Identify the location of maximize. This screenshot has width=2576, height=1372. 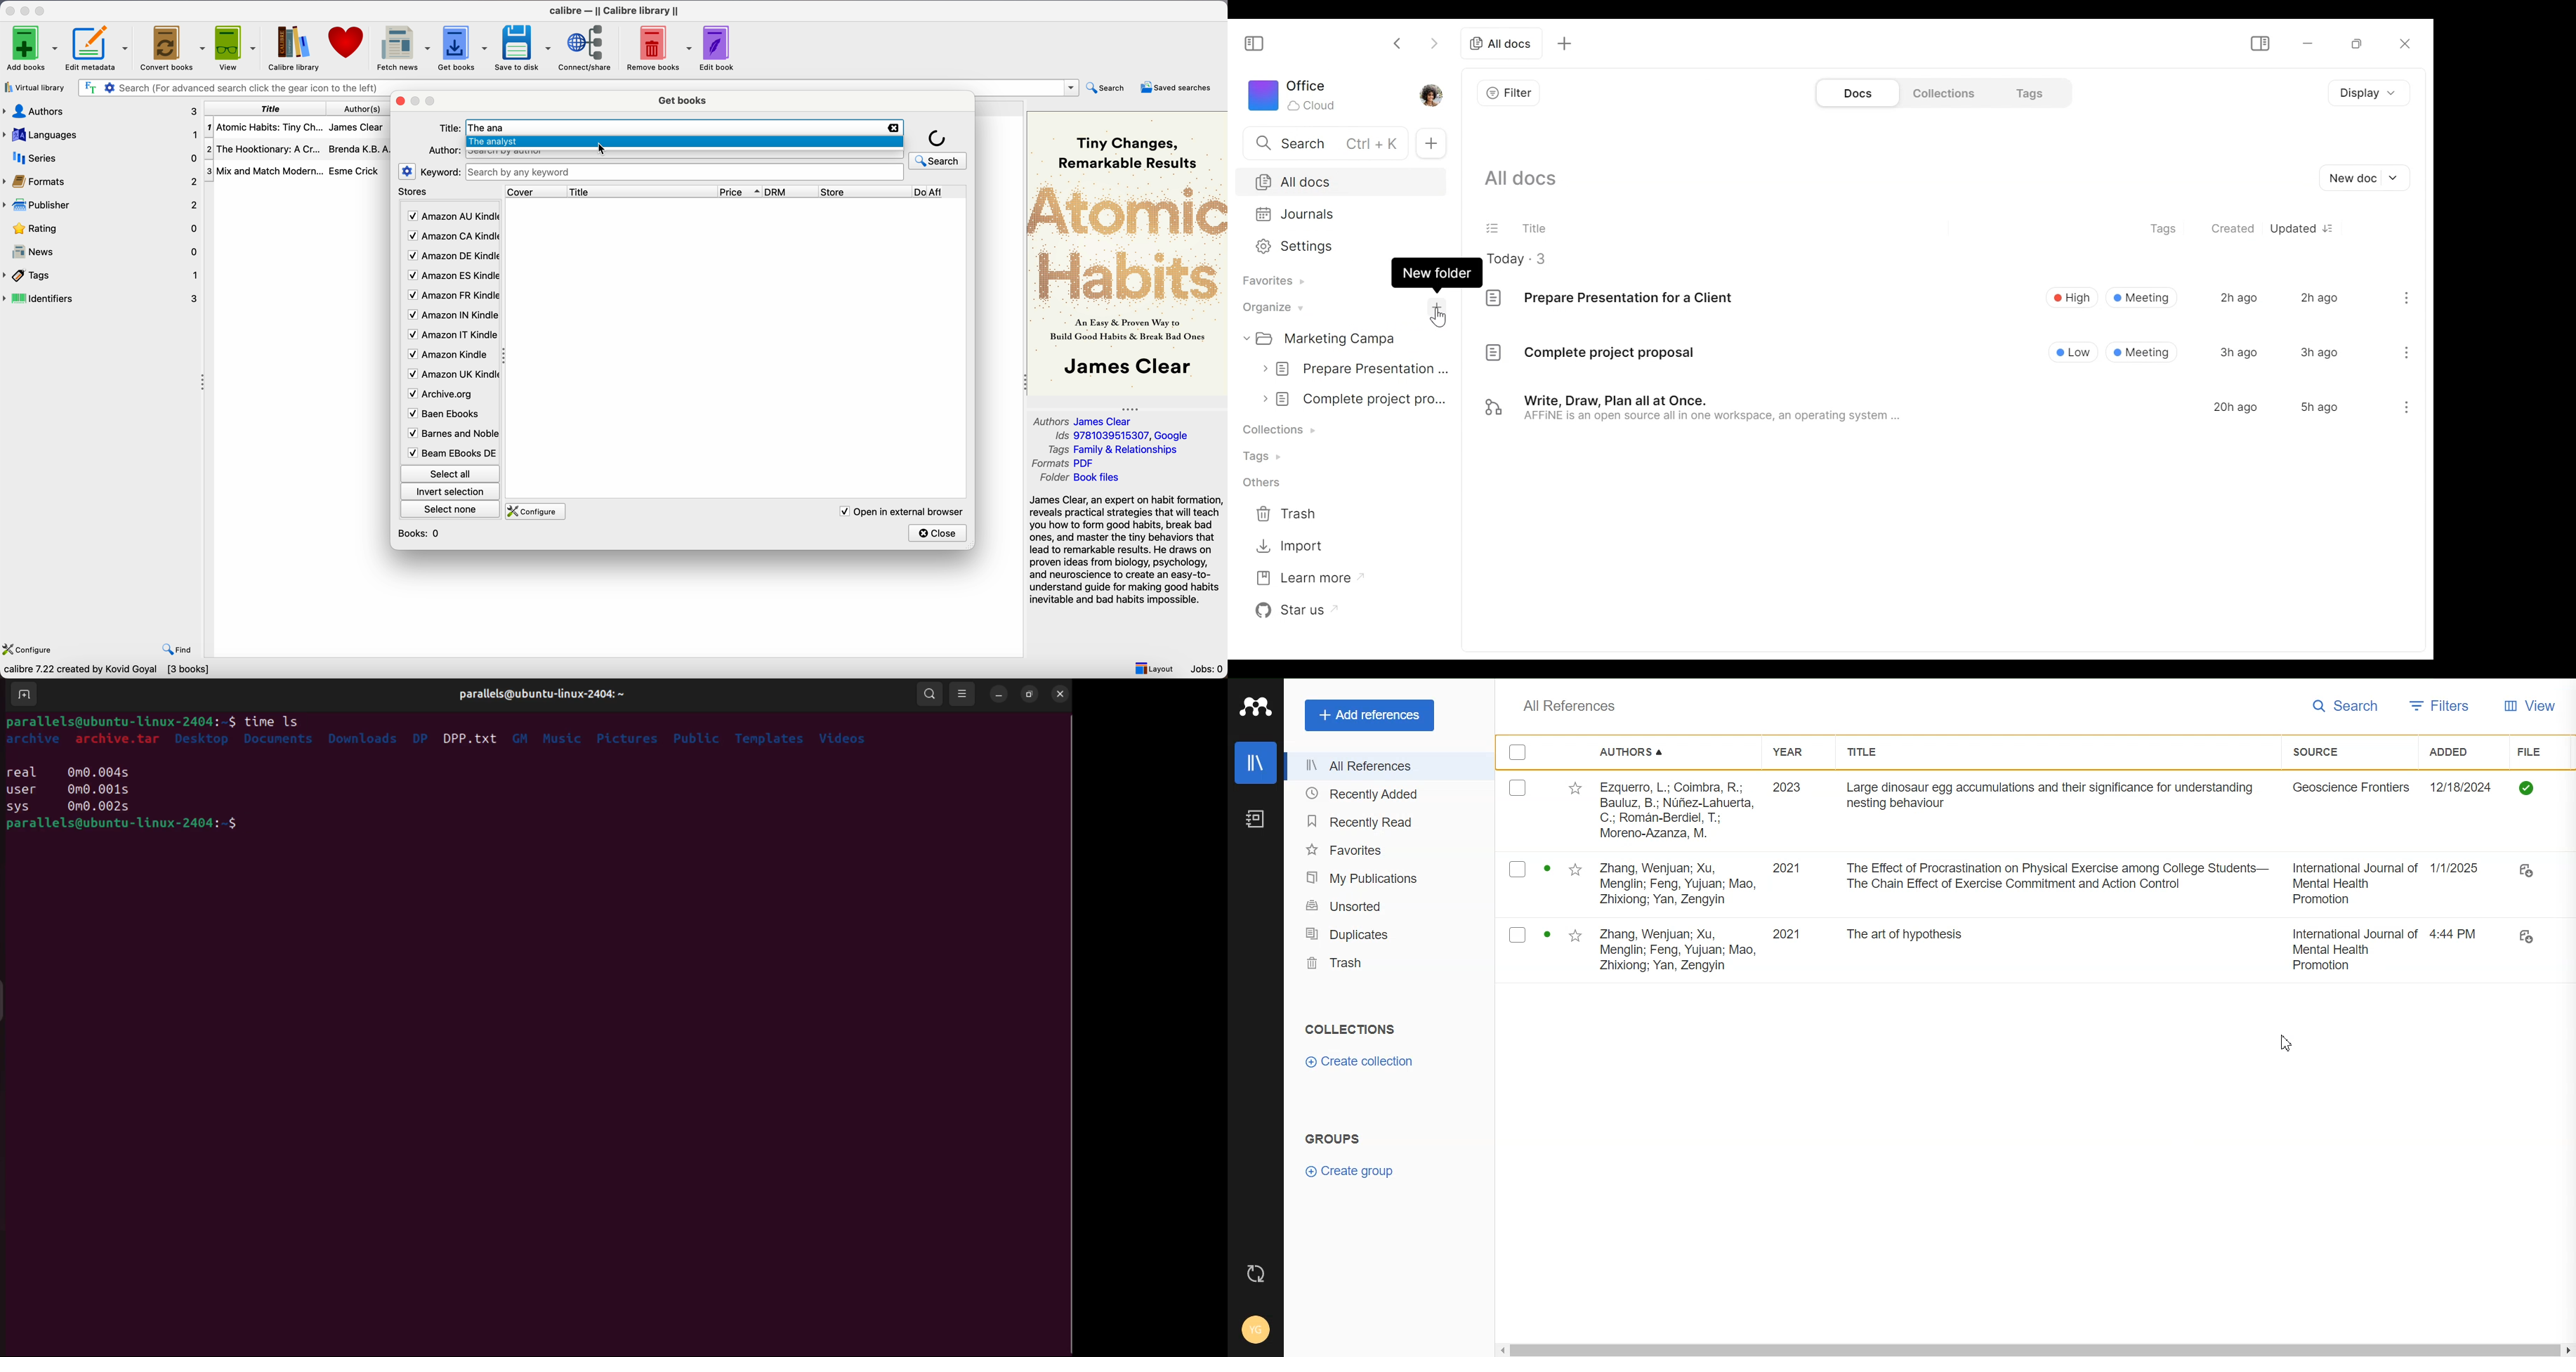
(431, 103).